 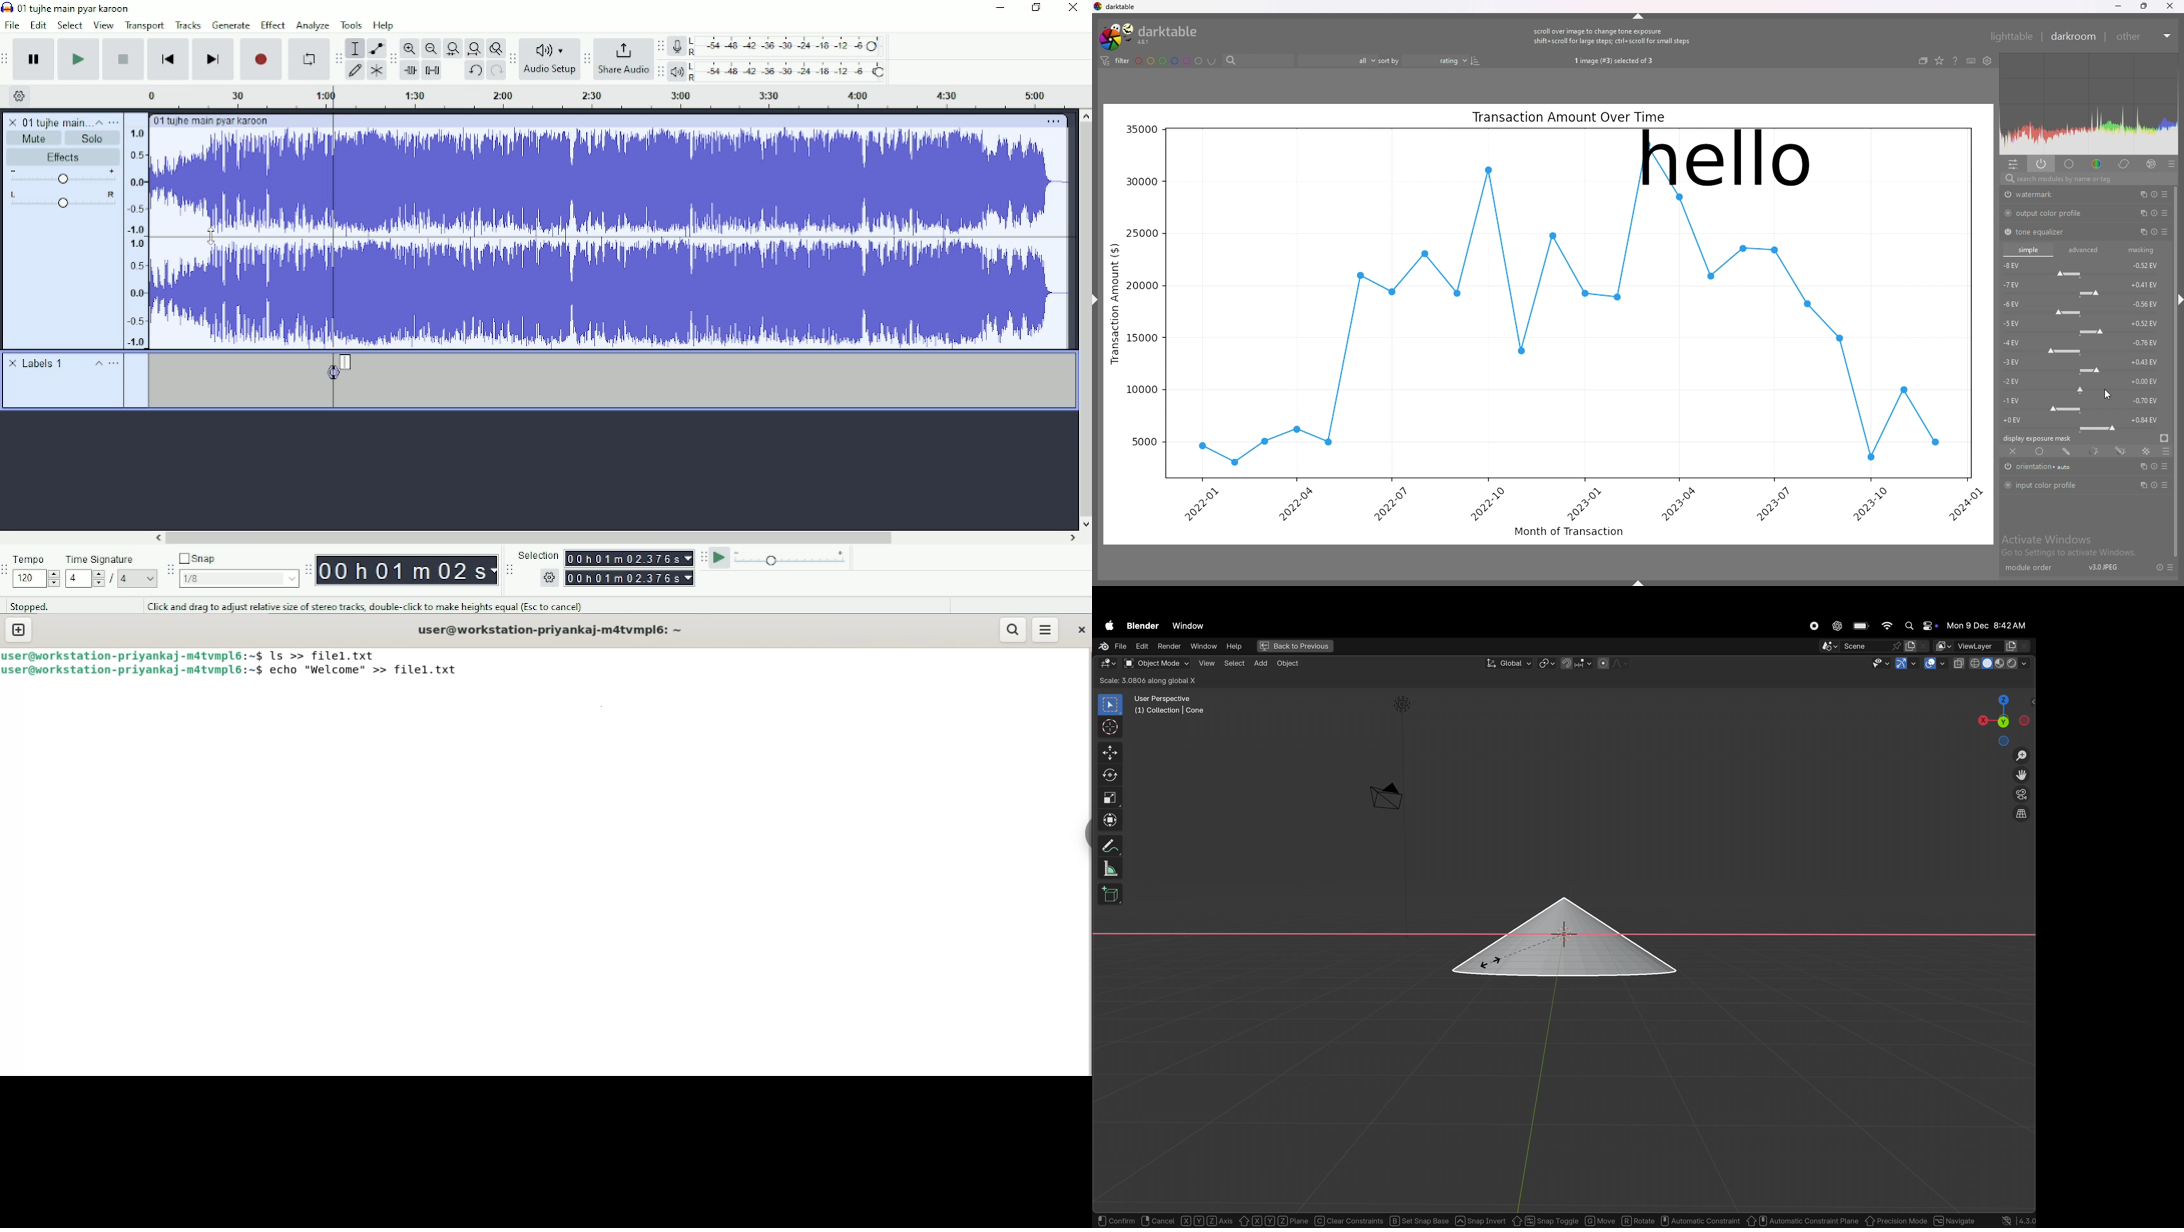 What do you see at coordinates (2086, 365) in the screenshot?
I see `-3 EV force` at bounding box center [2086, 365].